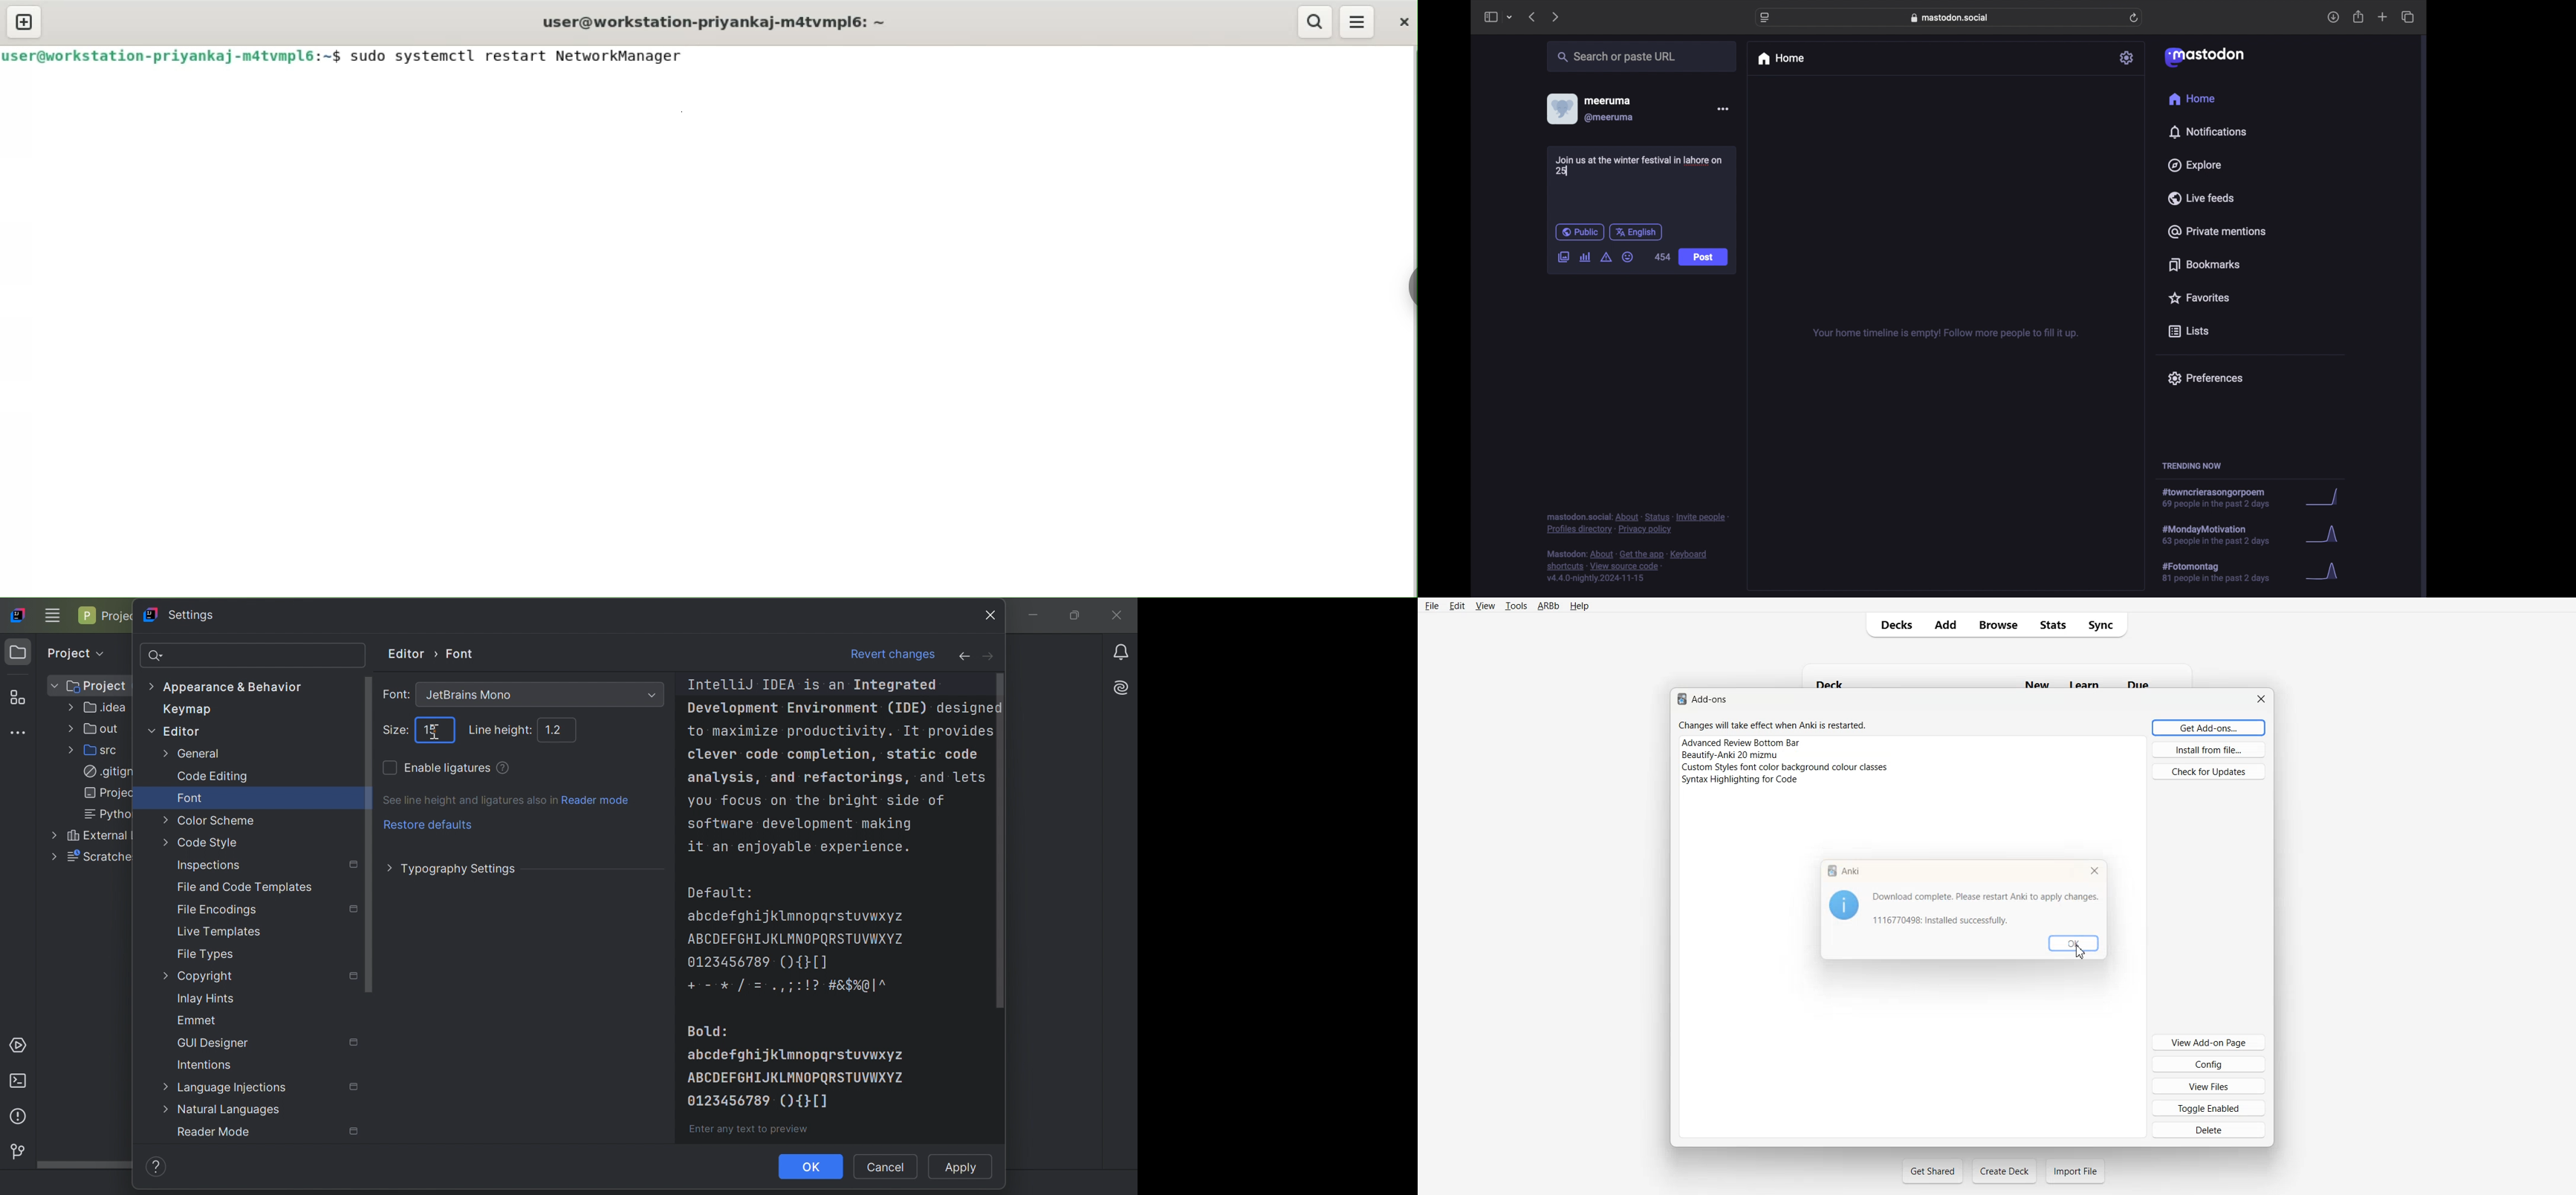  What do you see at coordinates (2260, 698) in the screenshot?
I see `Close` at bounding box center [2260, 698].